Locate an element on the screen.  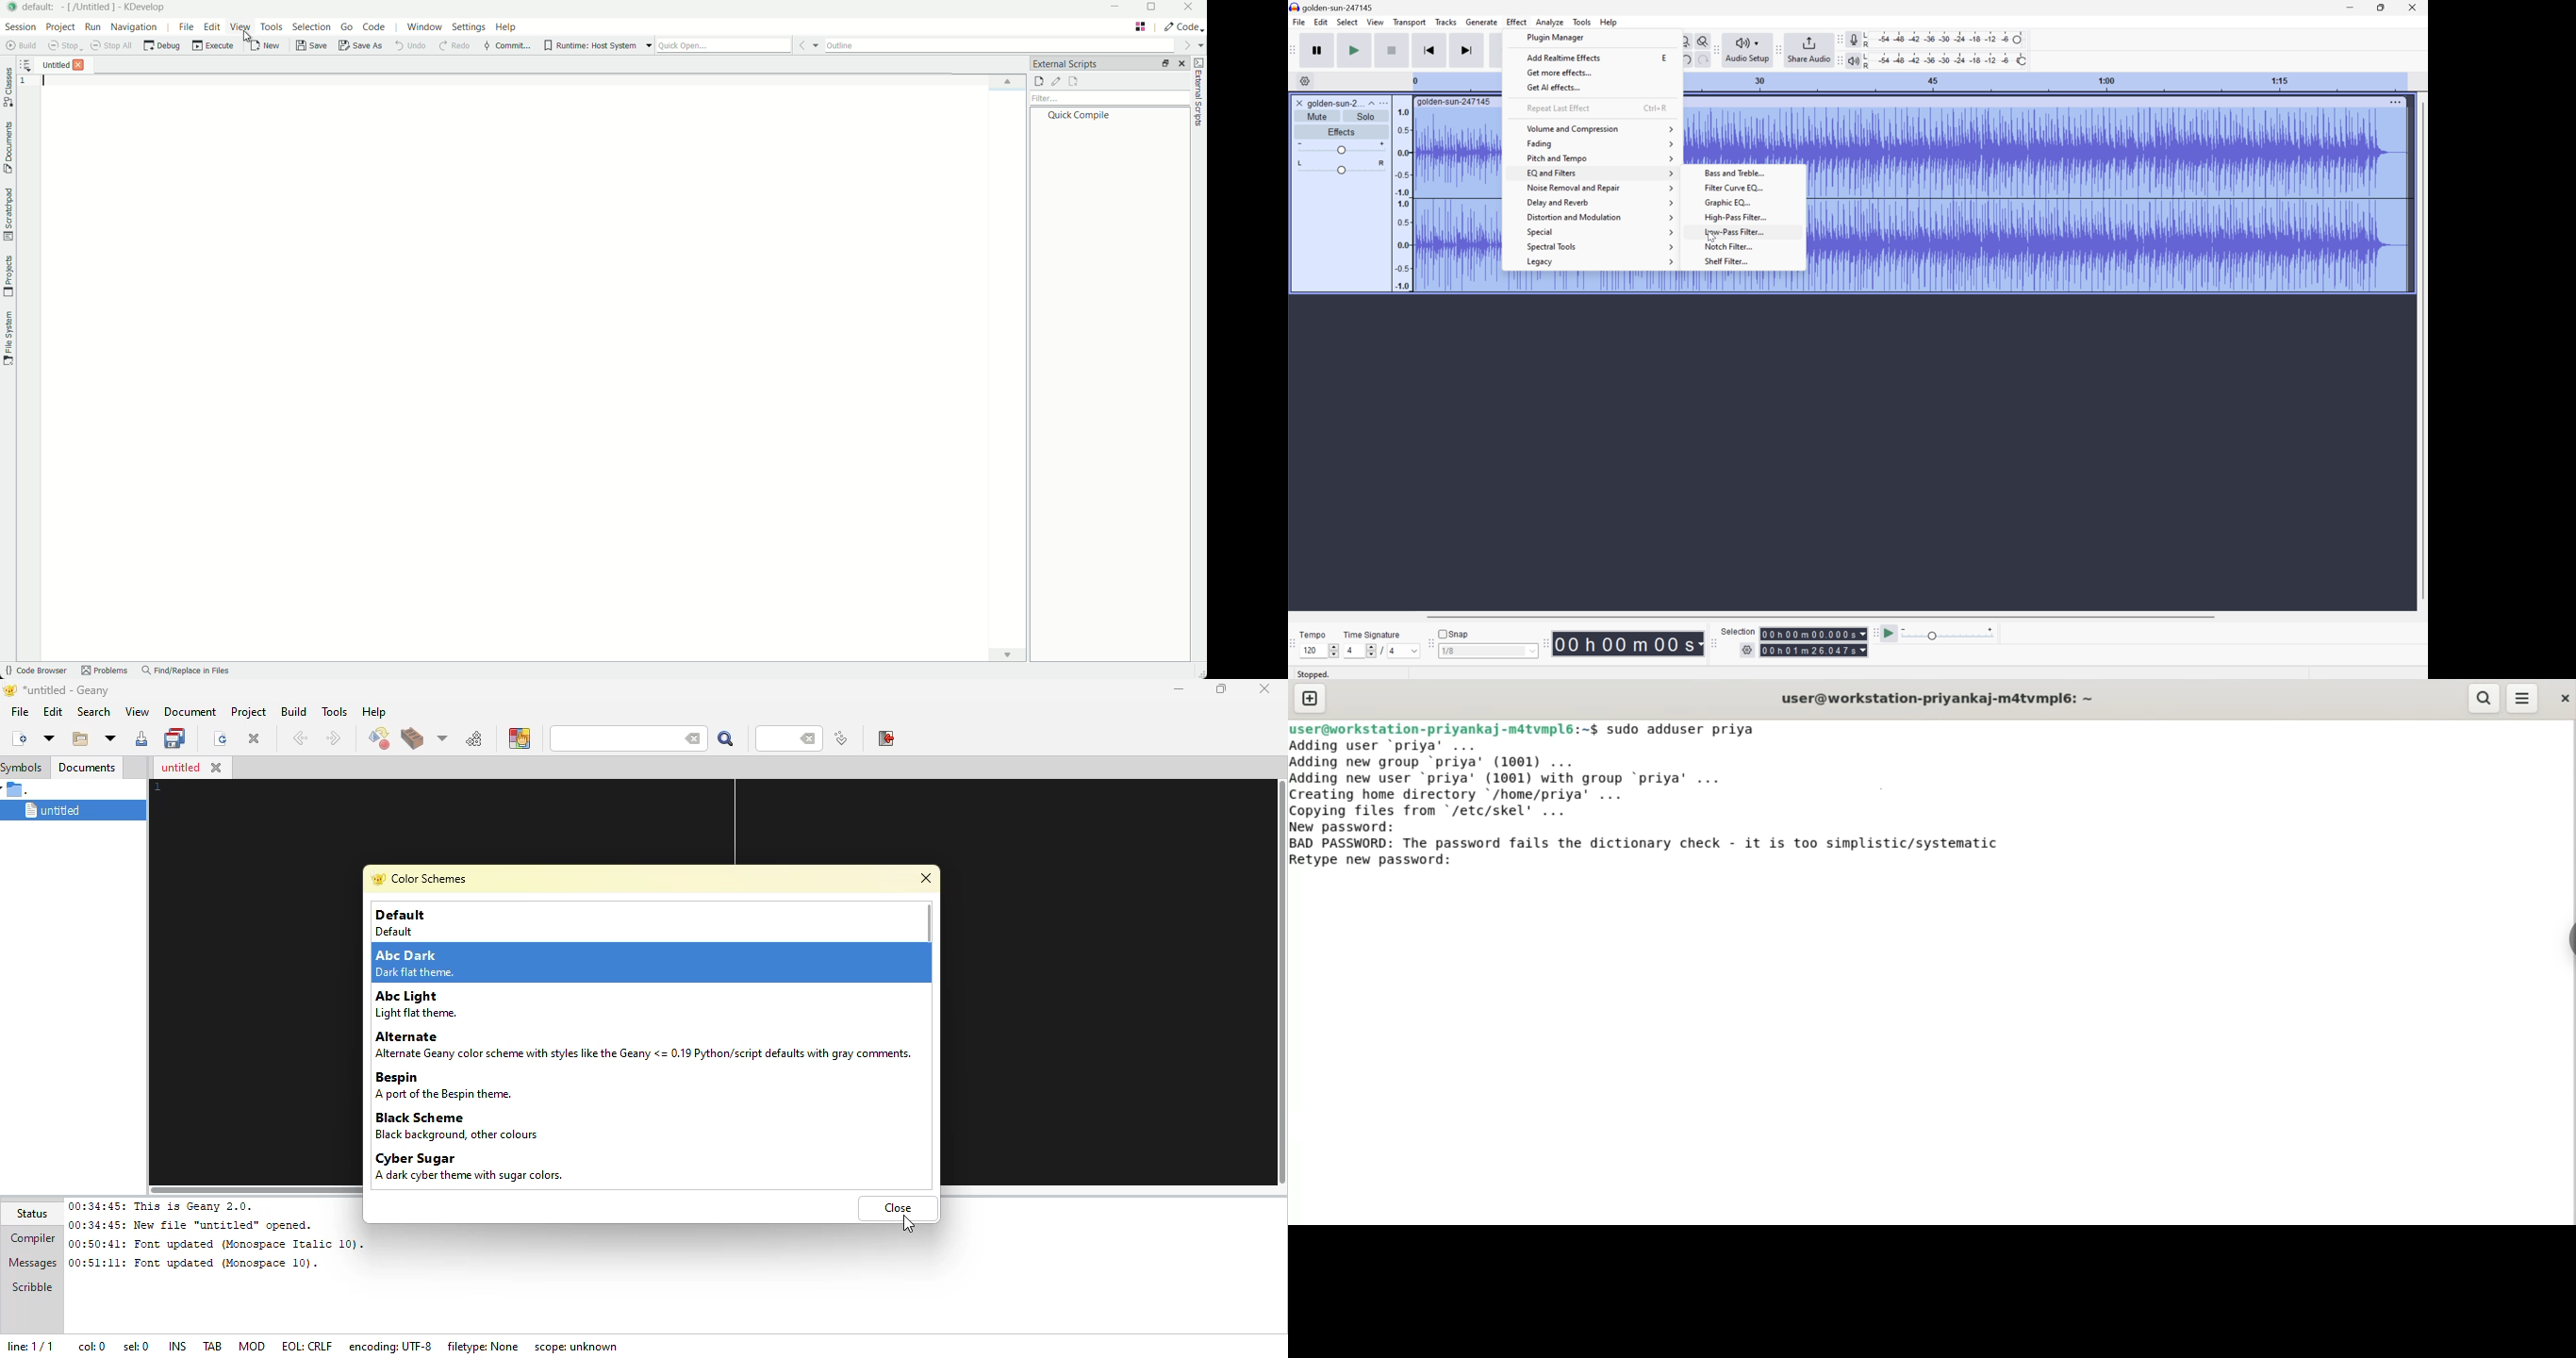
Record meter is located at coordinates (1853, 39).